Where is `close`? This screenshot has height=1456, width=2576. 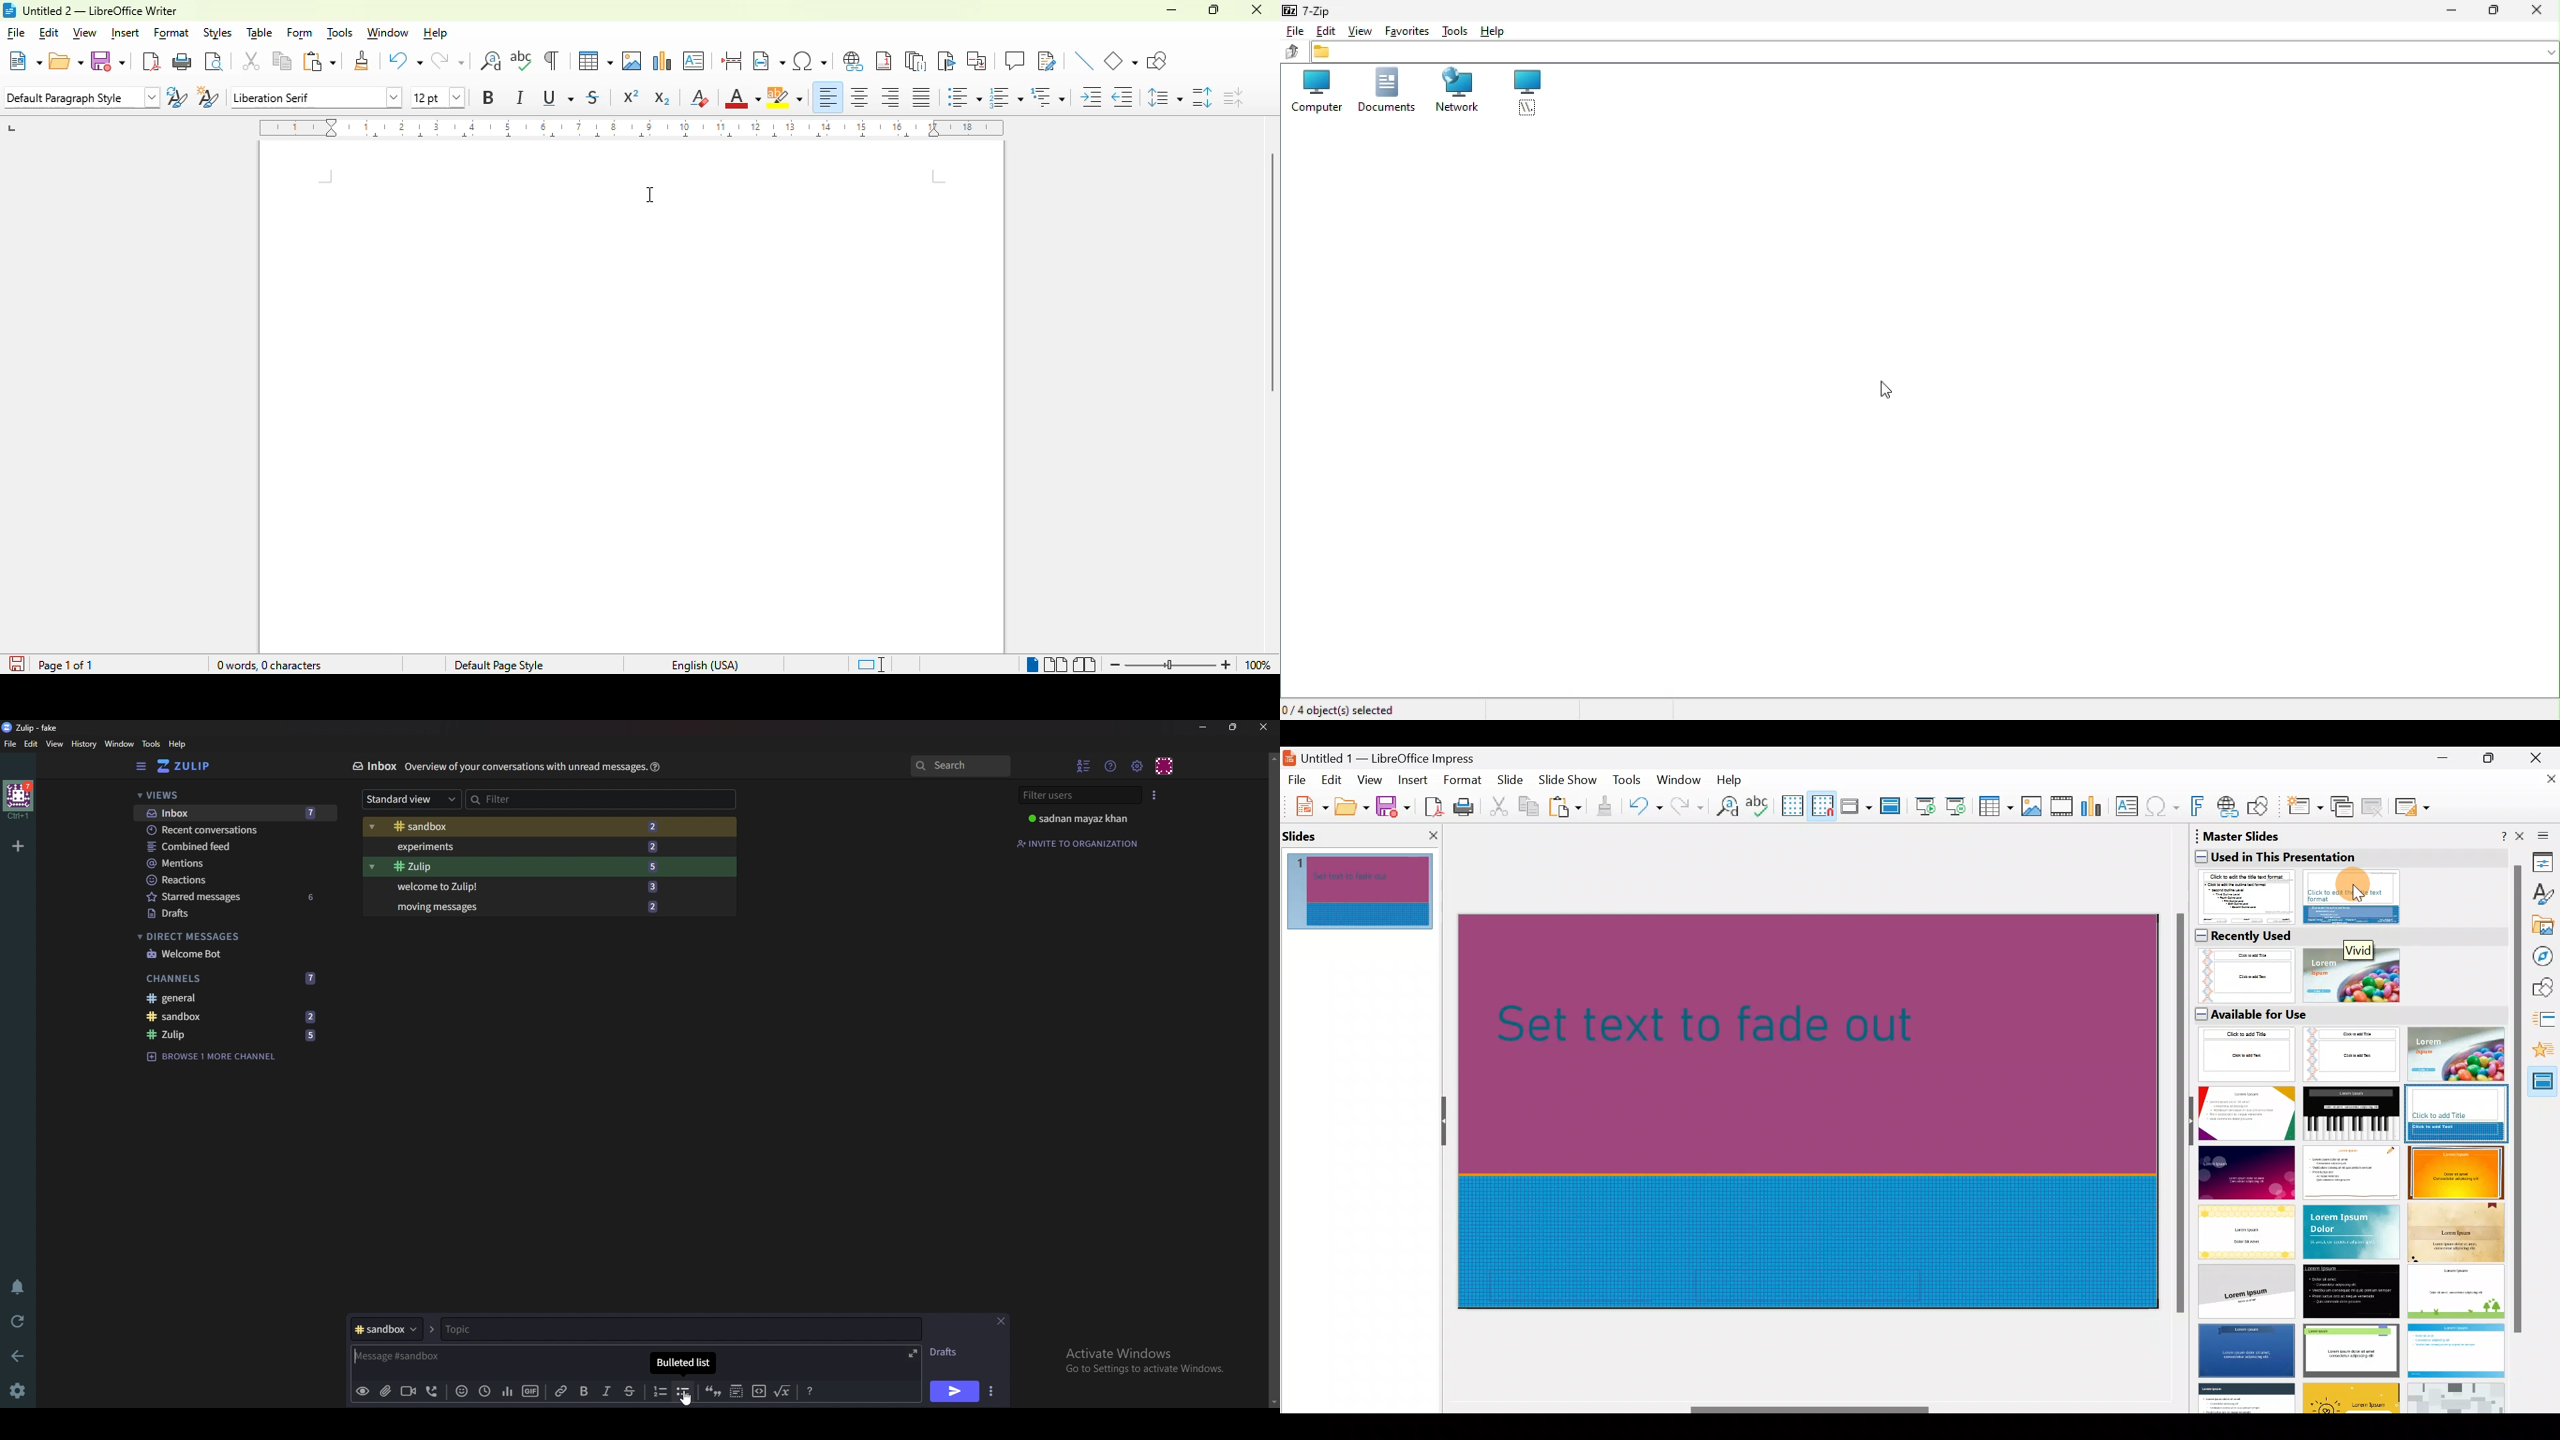 close is located at coordinates (2538, 13).